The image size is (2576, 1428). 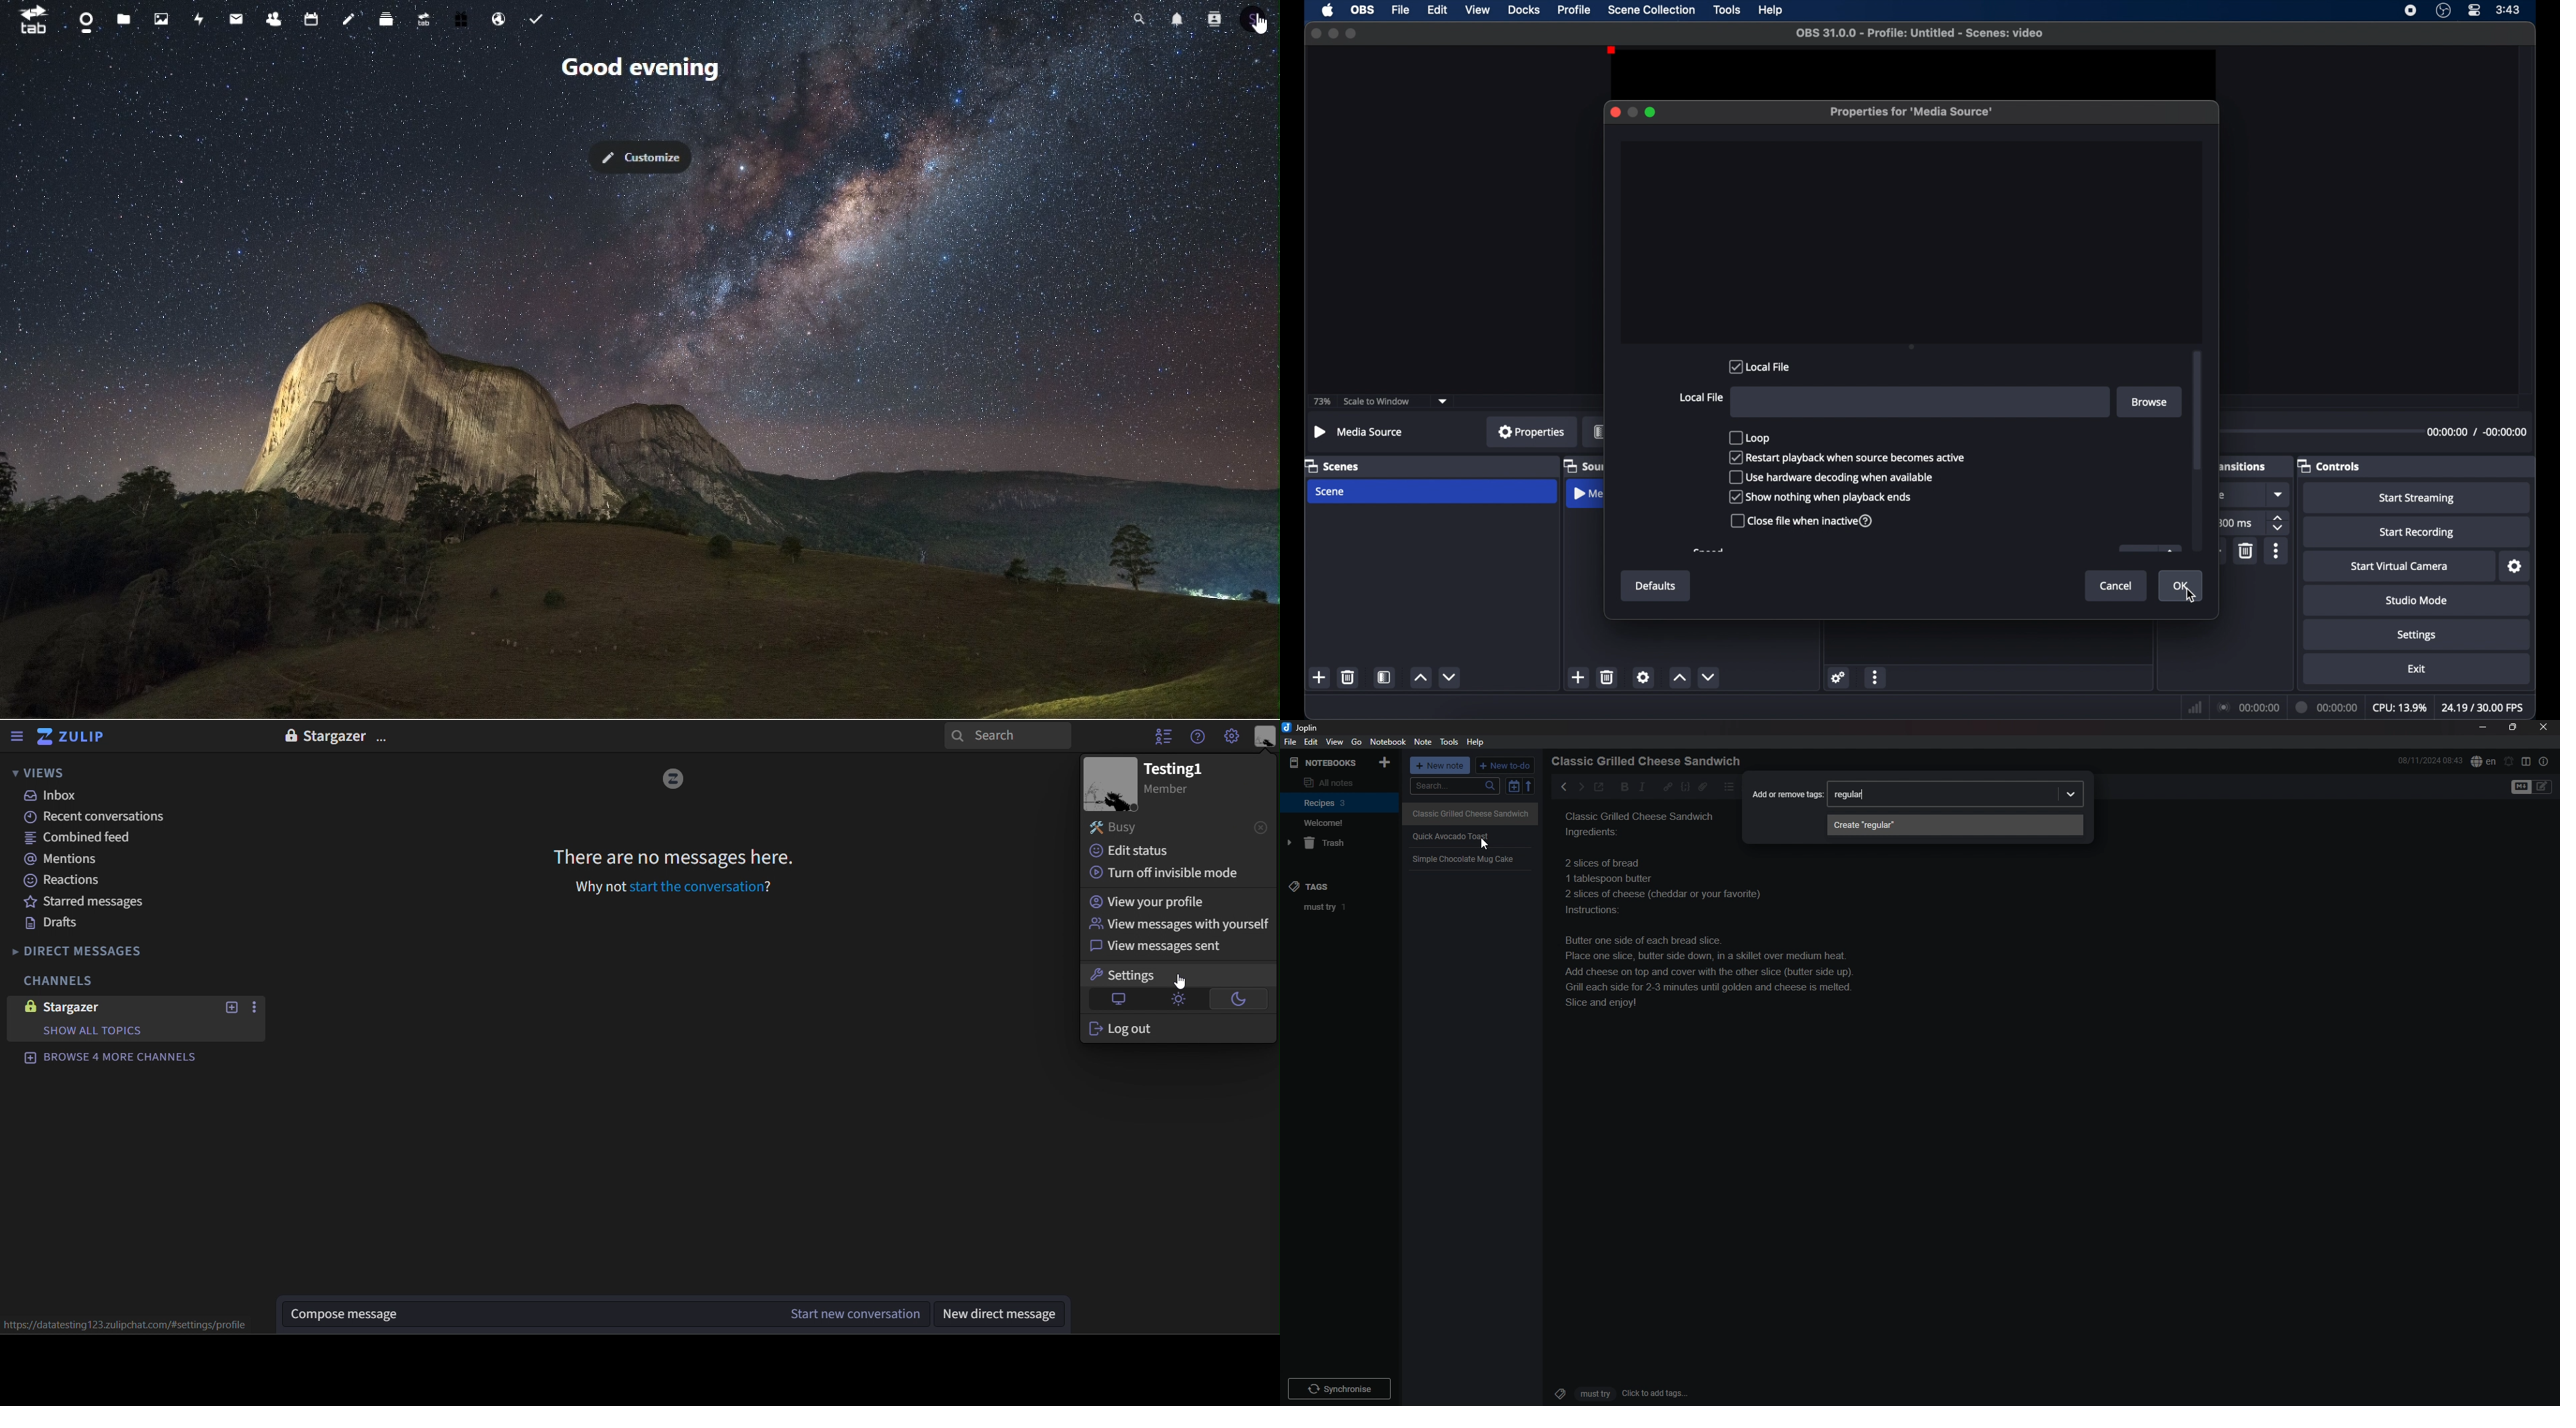 I want to click on restart playback when source becomes active, so click(x=1847, y=457).